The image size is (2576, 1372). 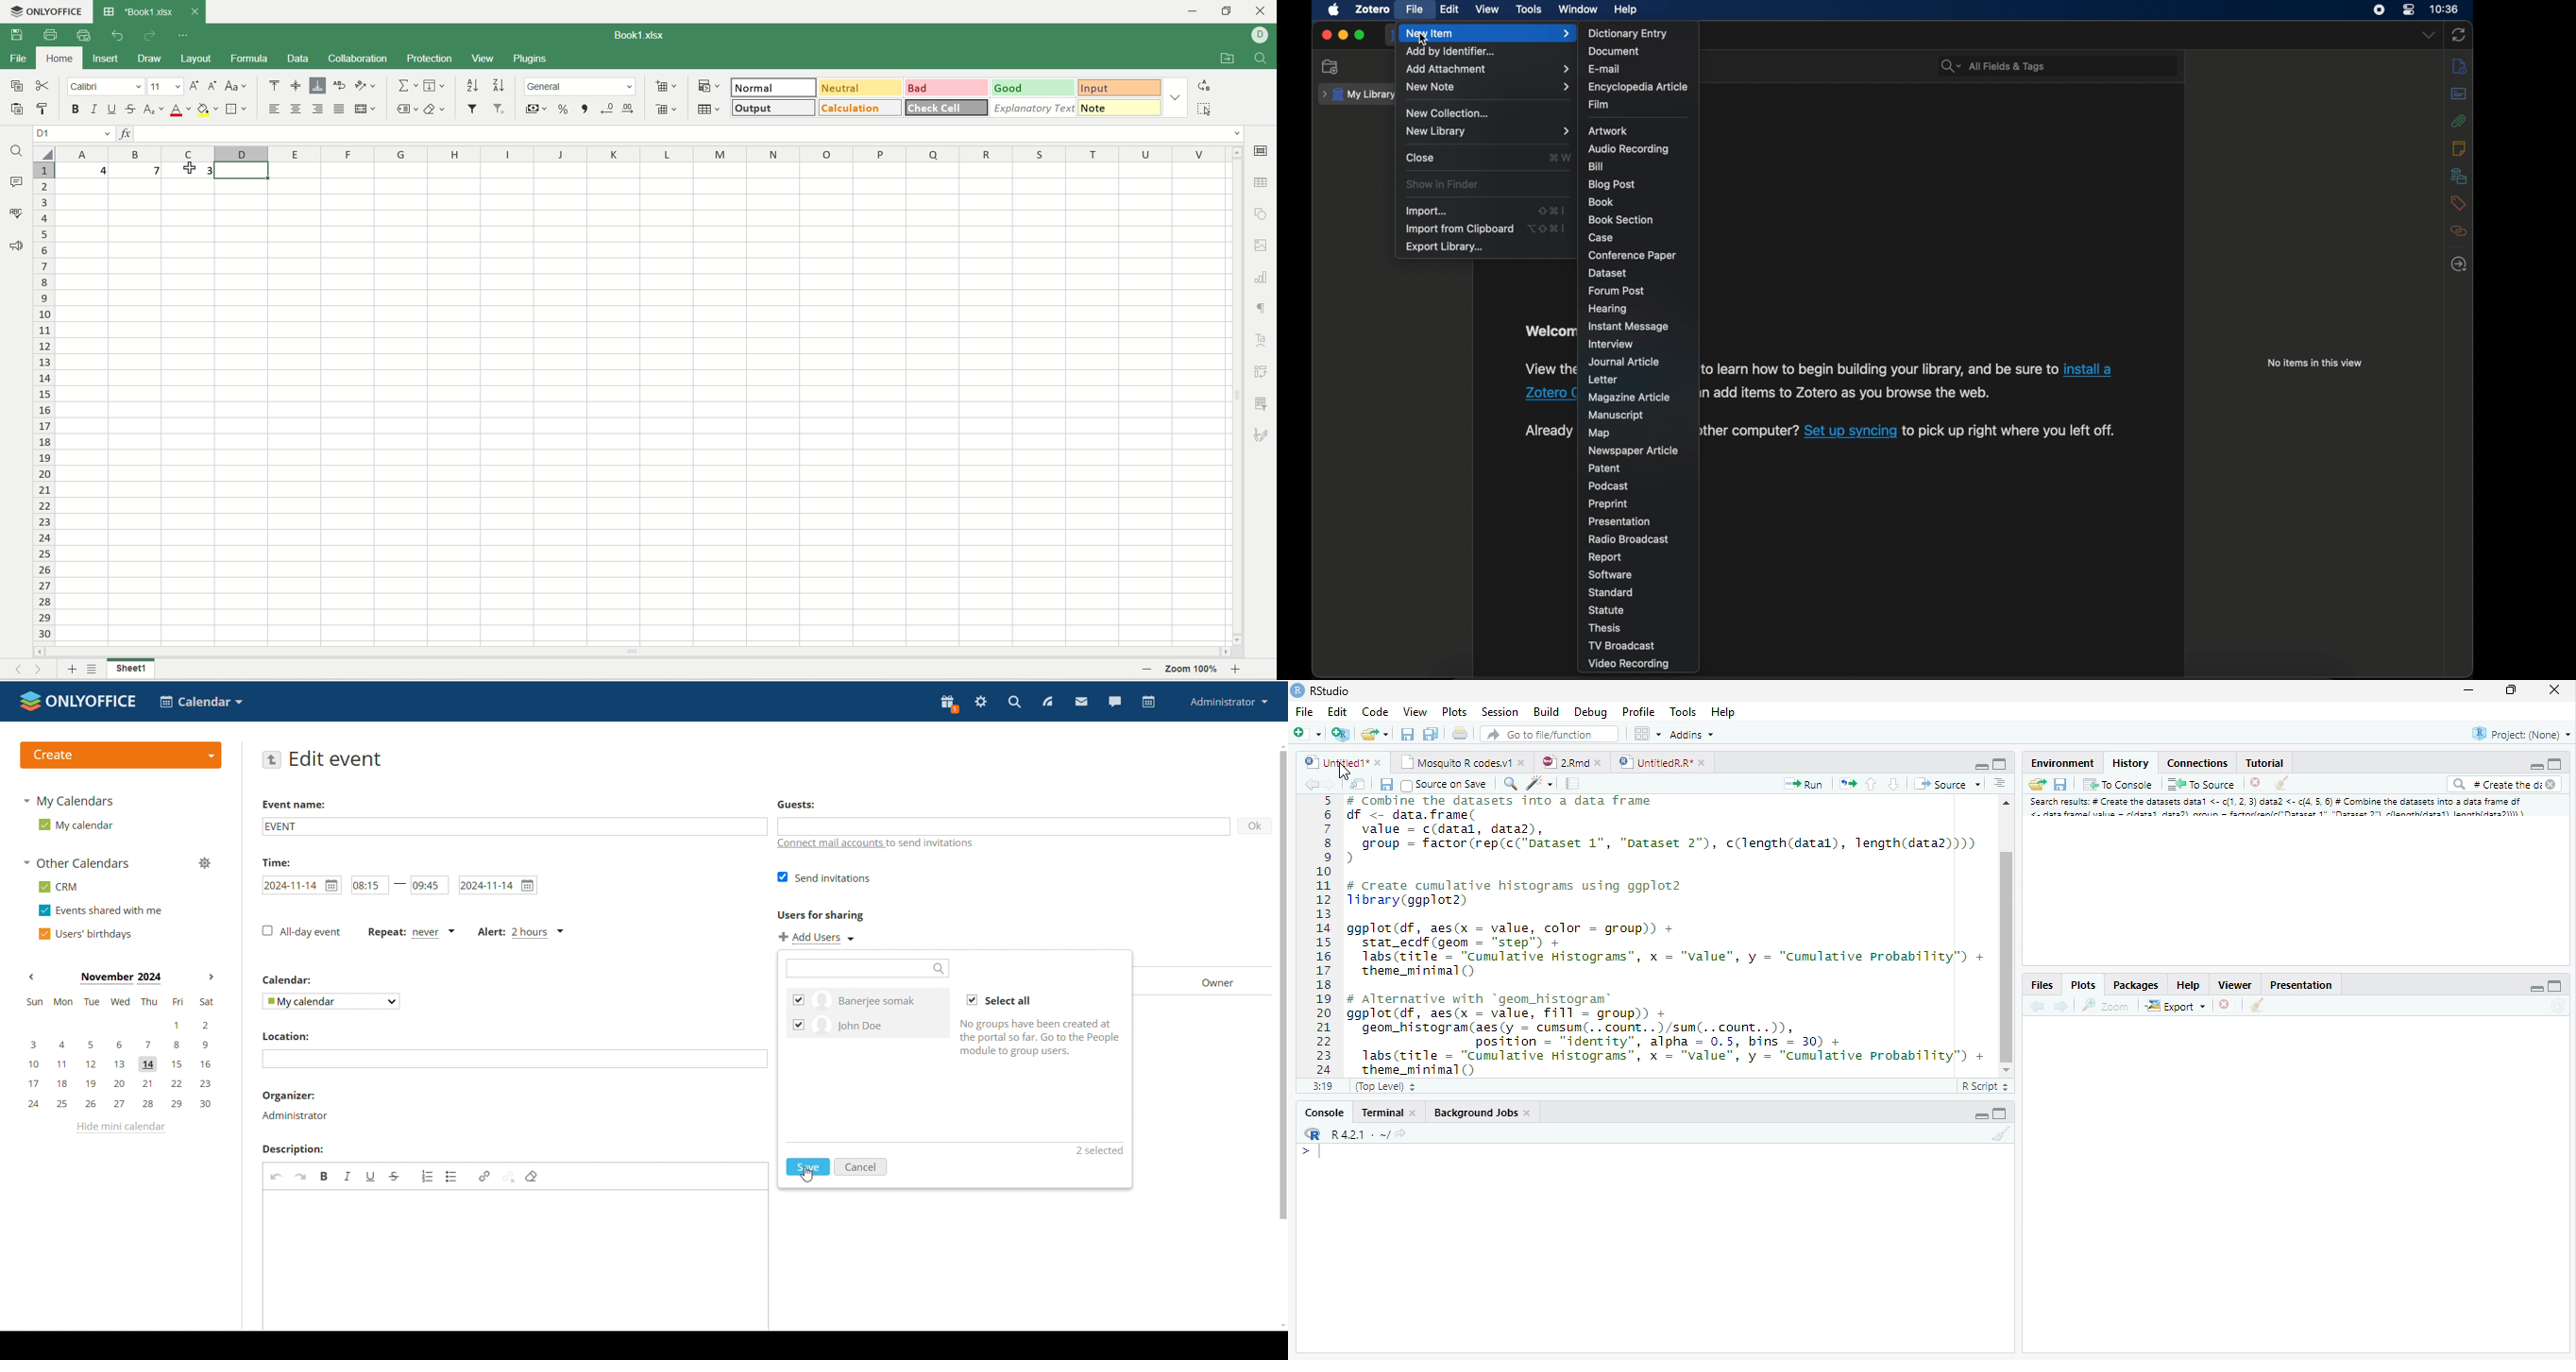 What do you see at coordinates (1722, 712) in the screenshot?
I see `Help` at bounding box center [1722, 712].